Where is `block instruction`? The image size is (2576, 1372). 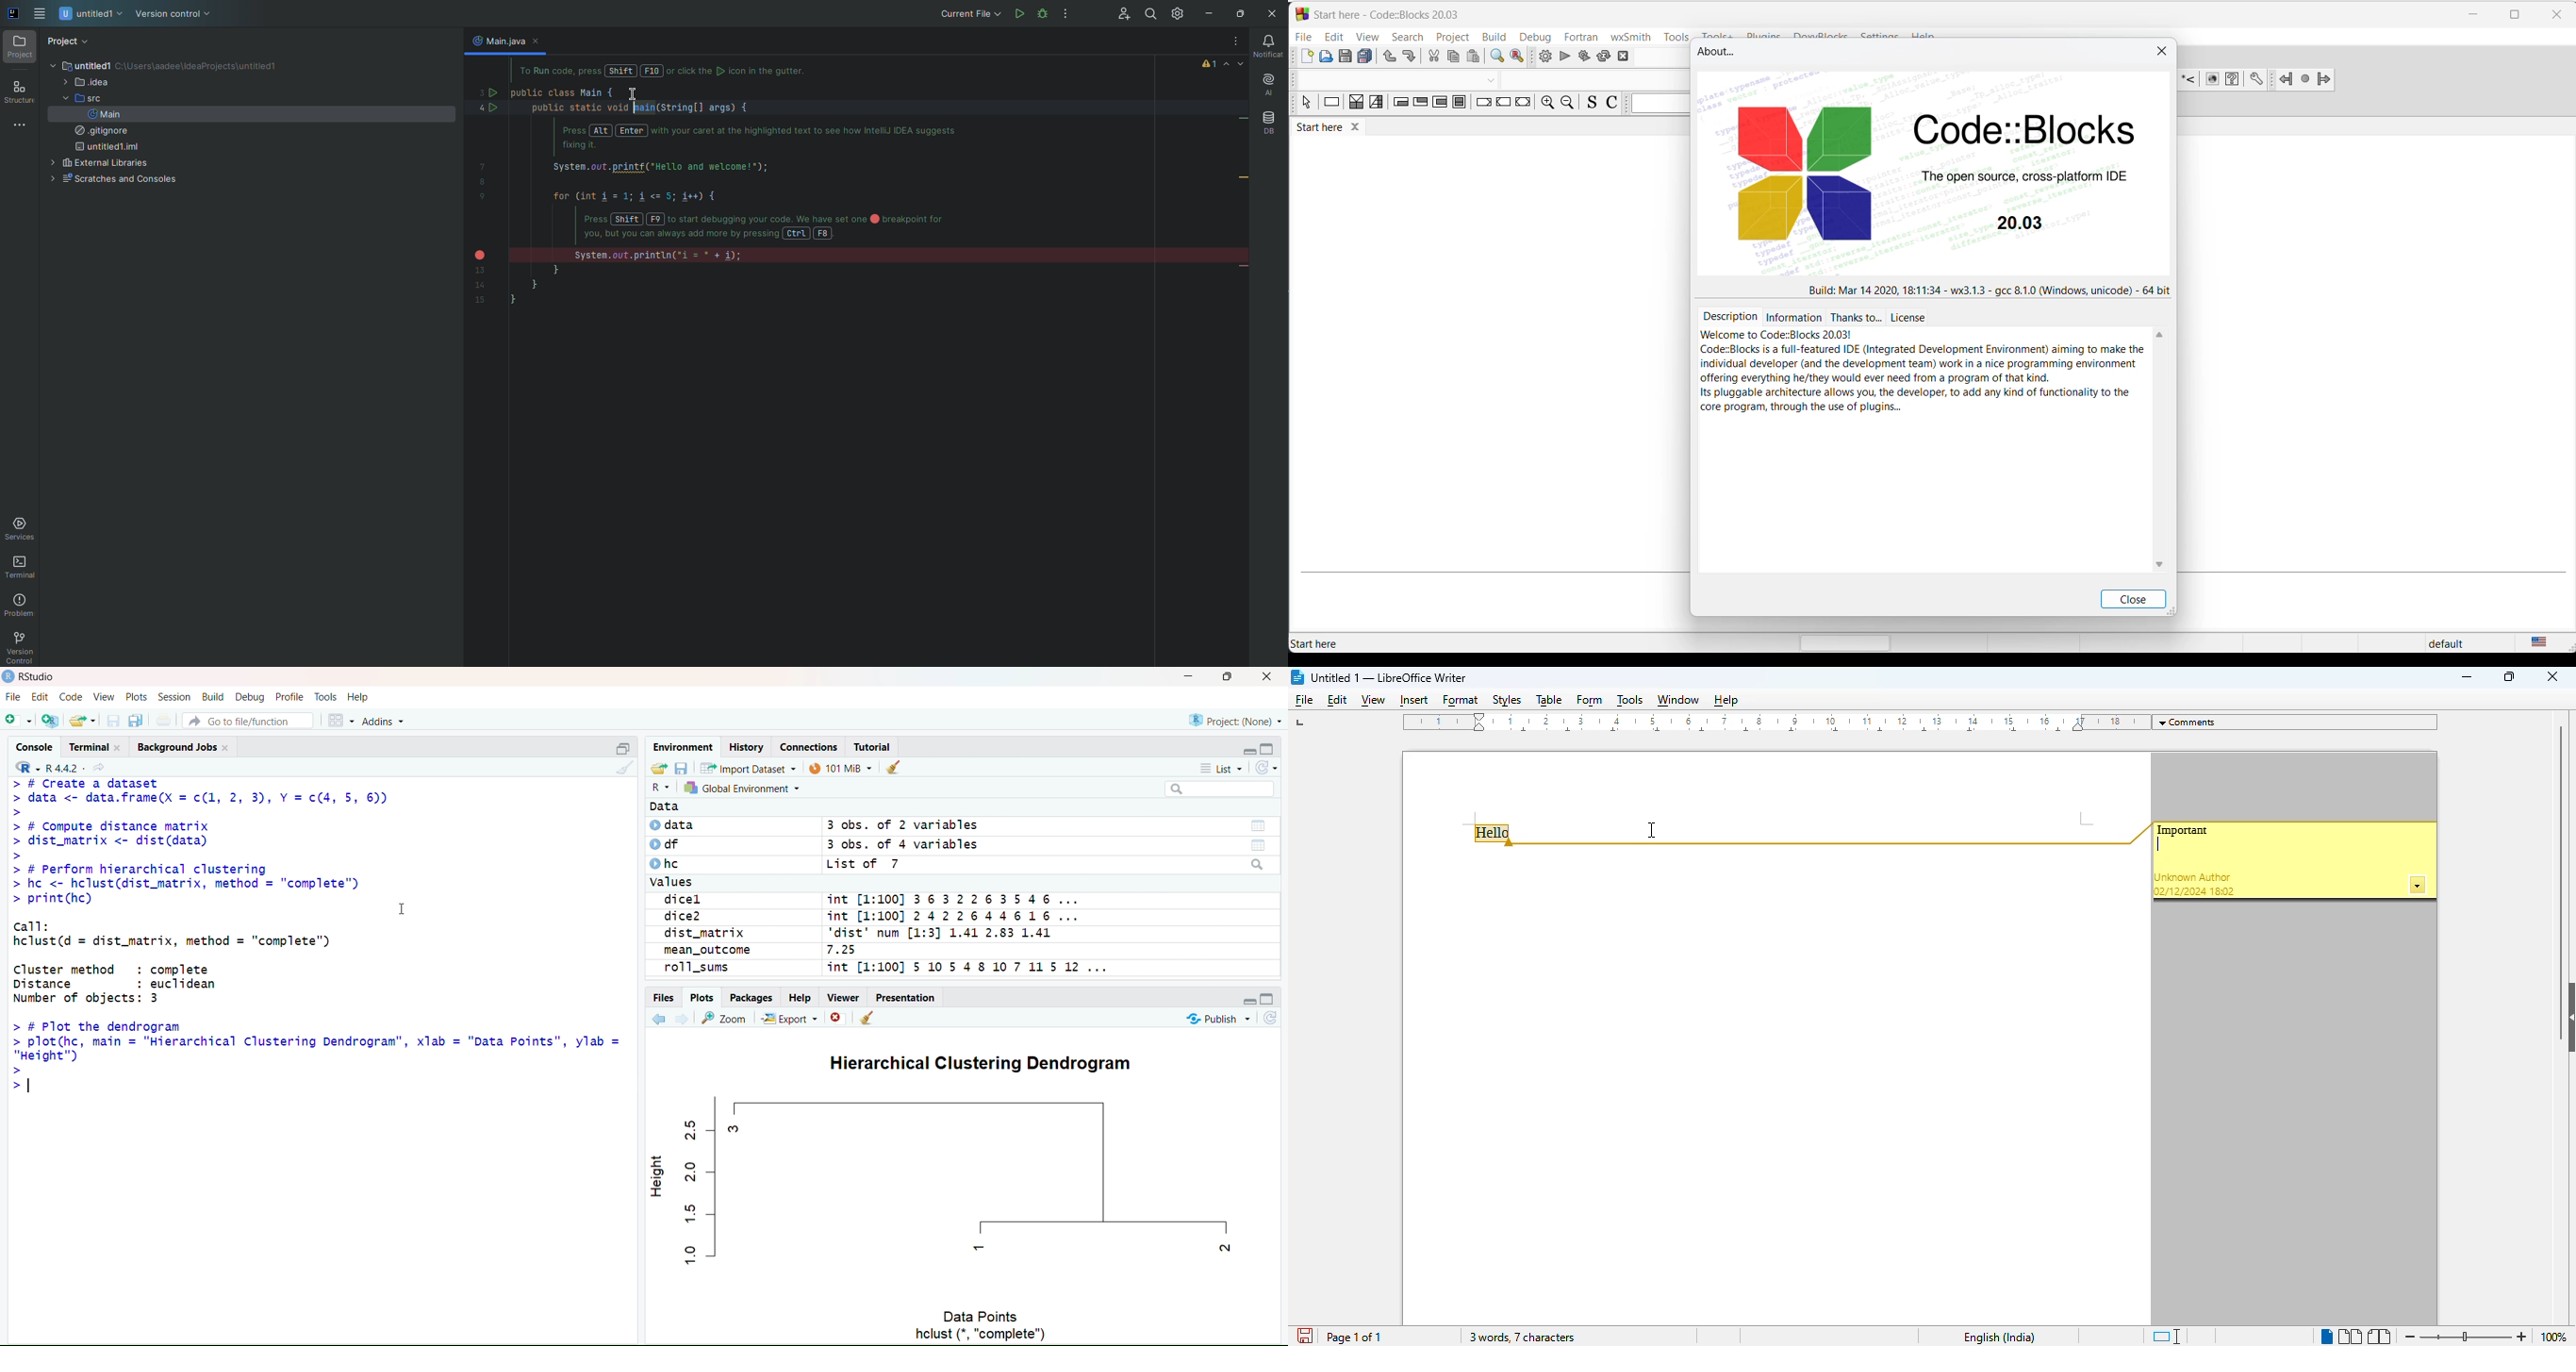
block instruction is located at coordinates (1460, 106).